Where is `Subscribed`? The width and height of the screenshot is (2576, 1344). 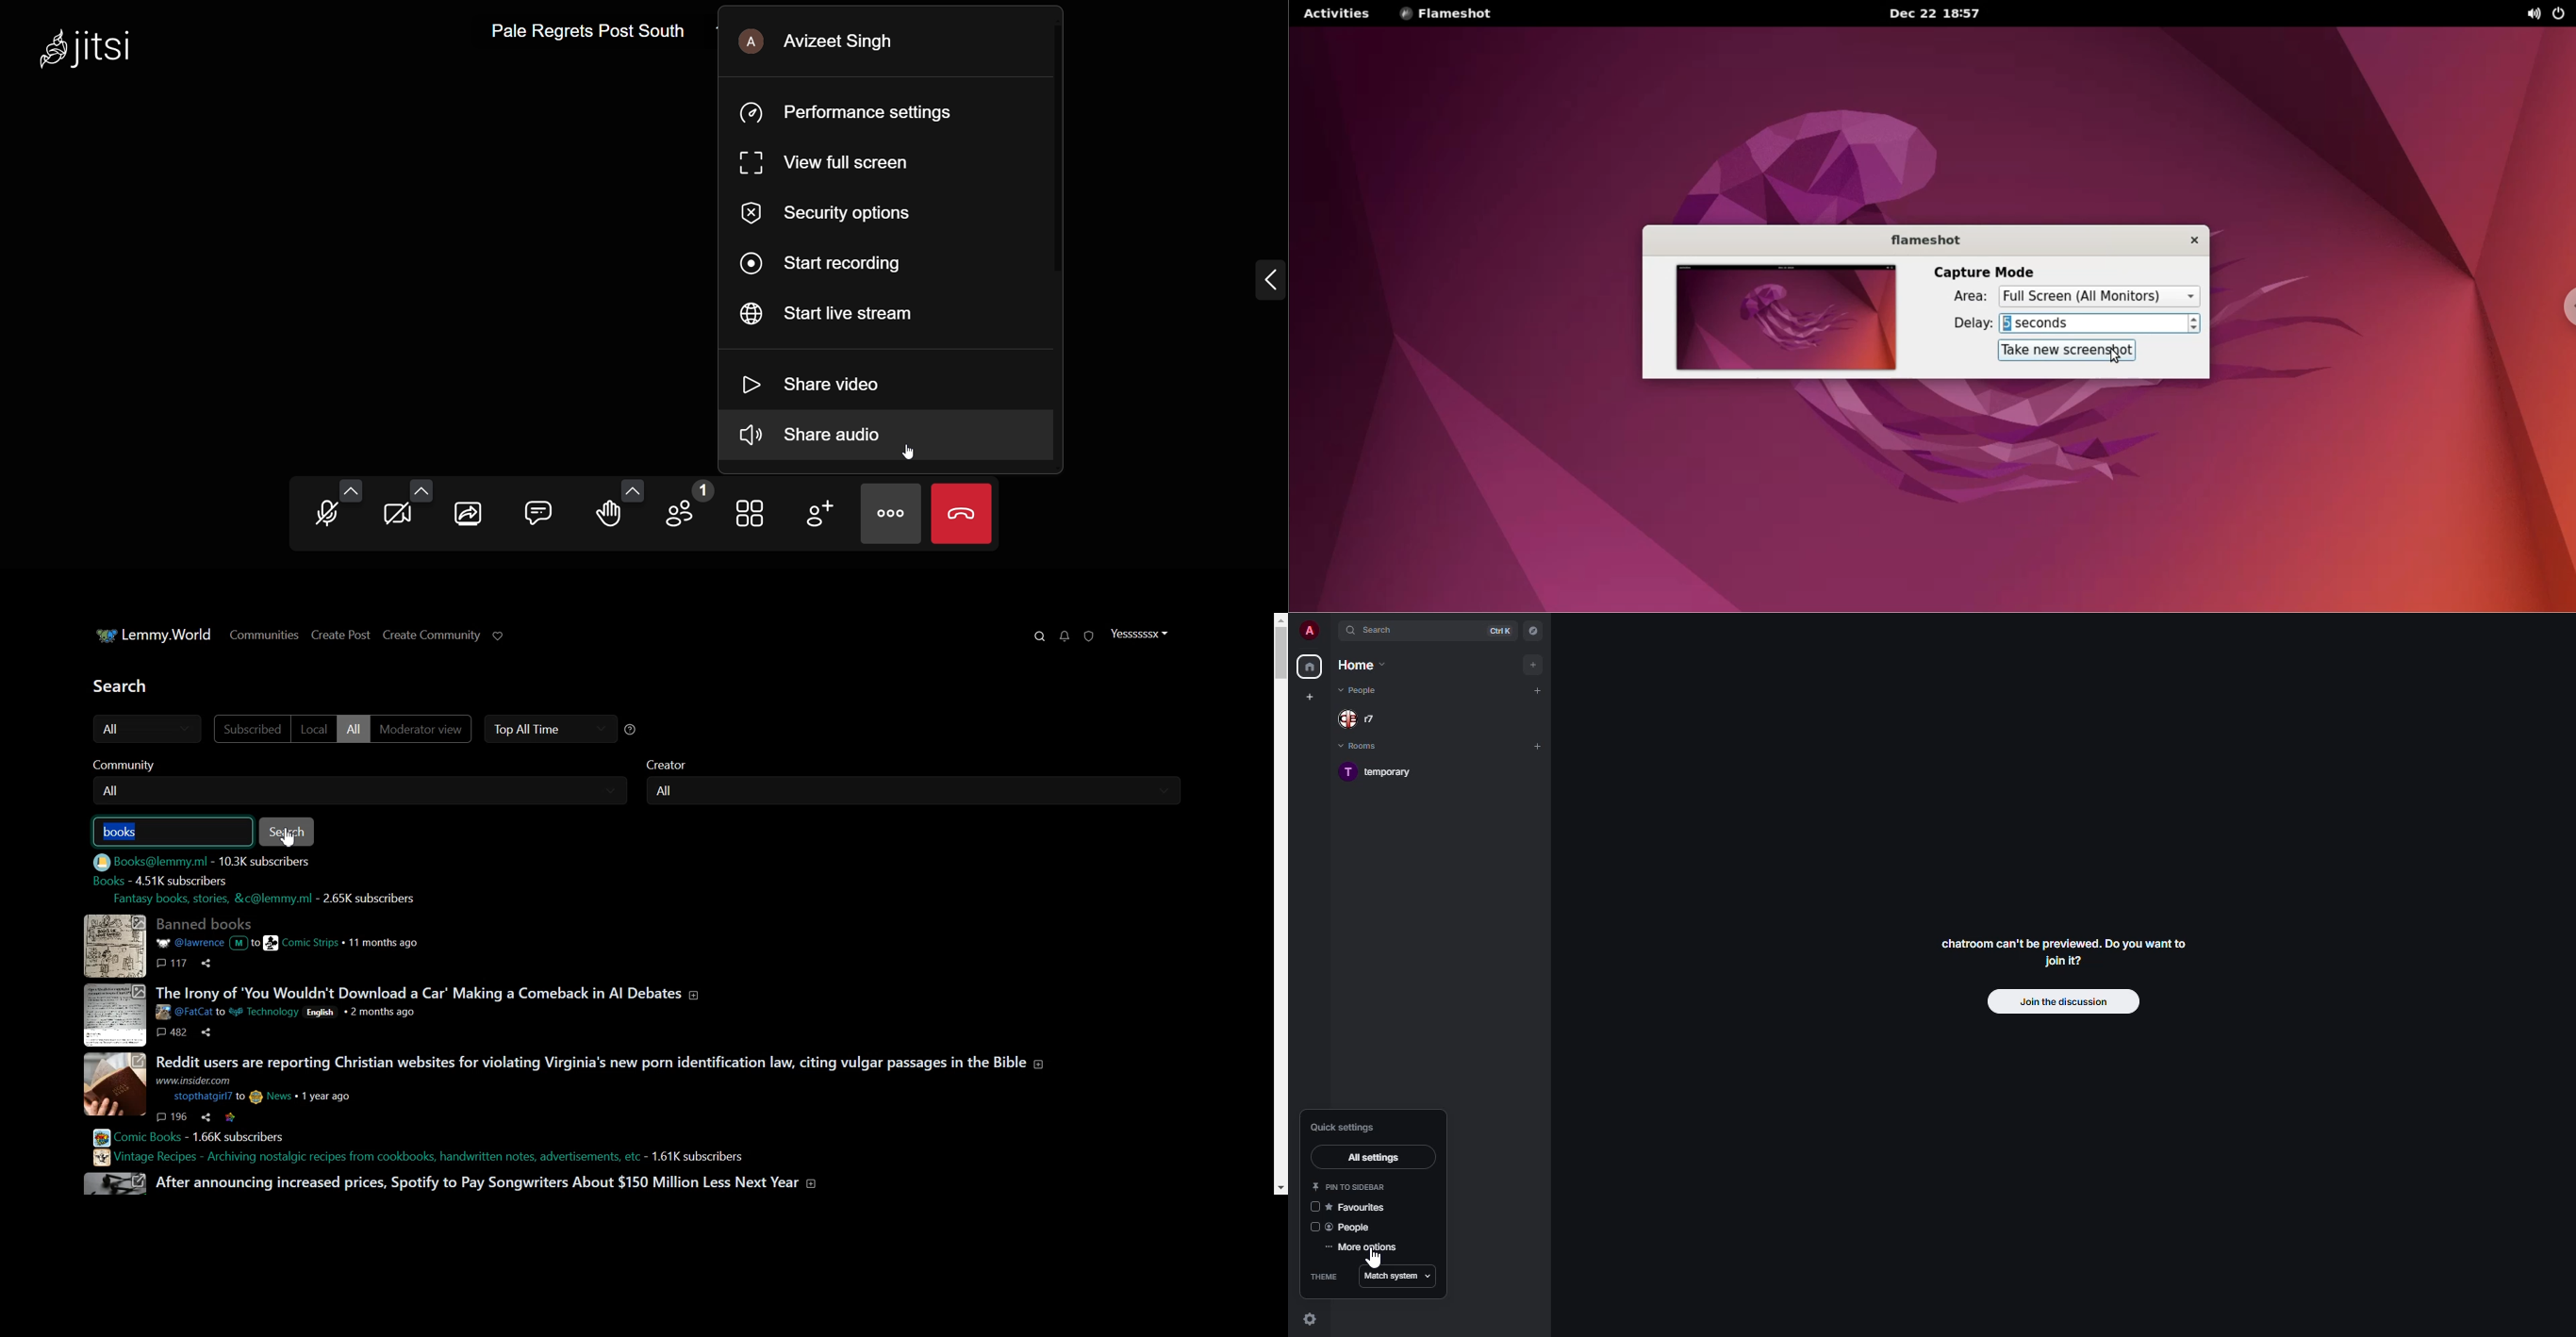
Subscribed is located at coordinates (256, 730).